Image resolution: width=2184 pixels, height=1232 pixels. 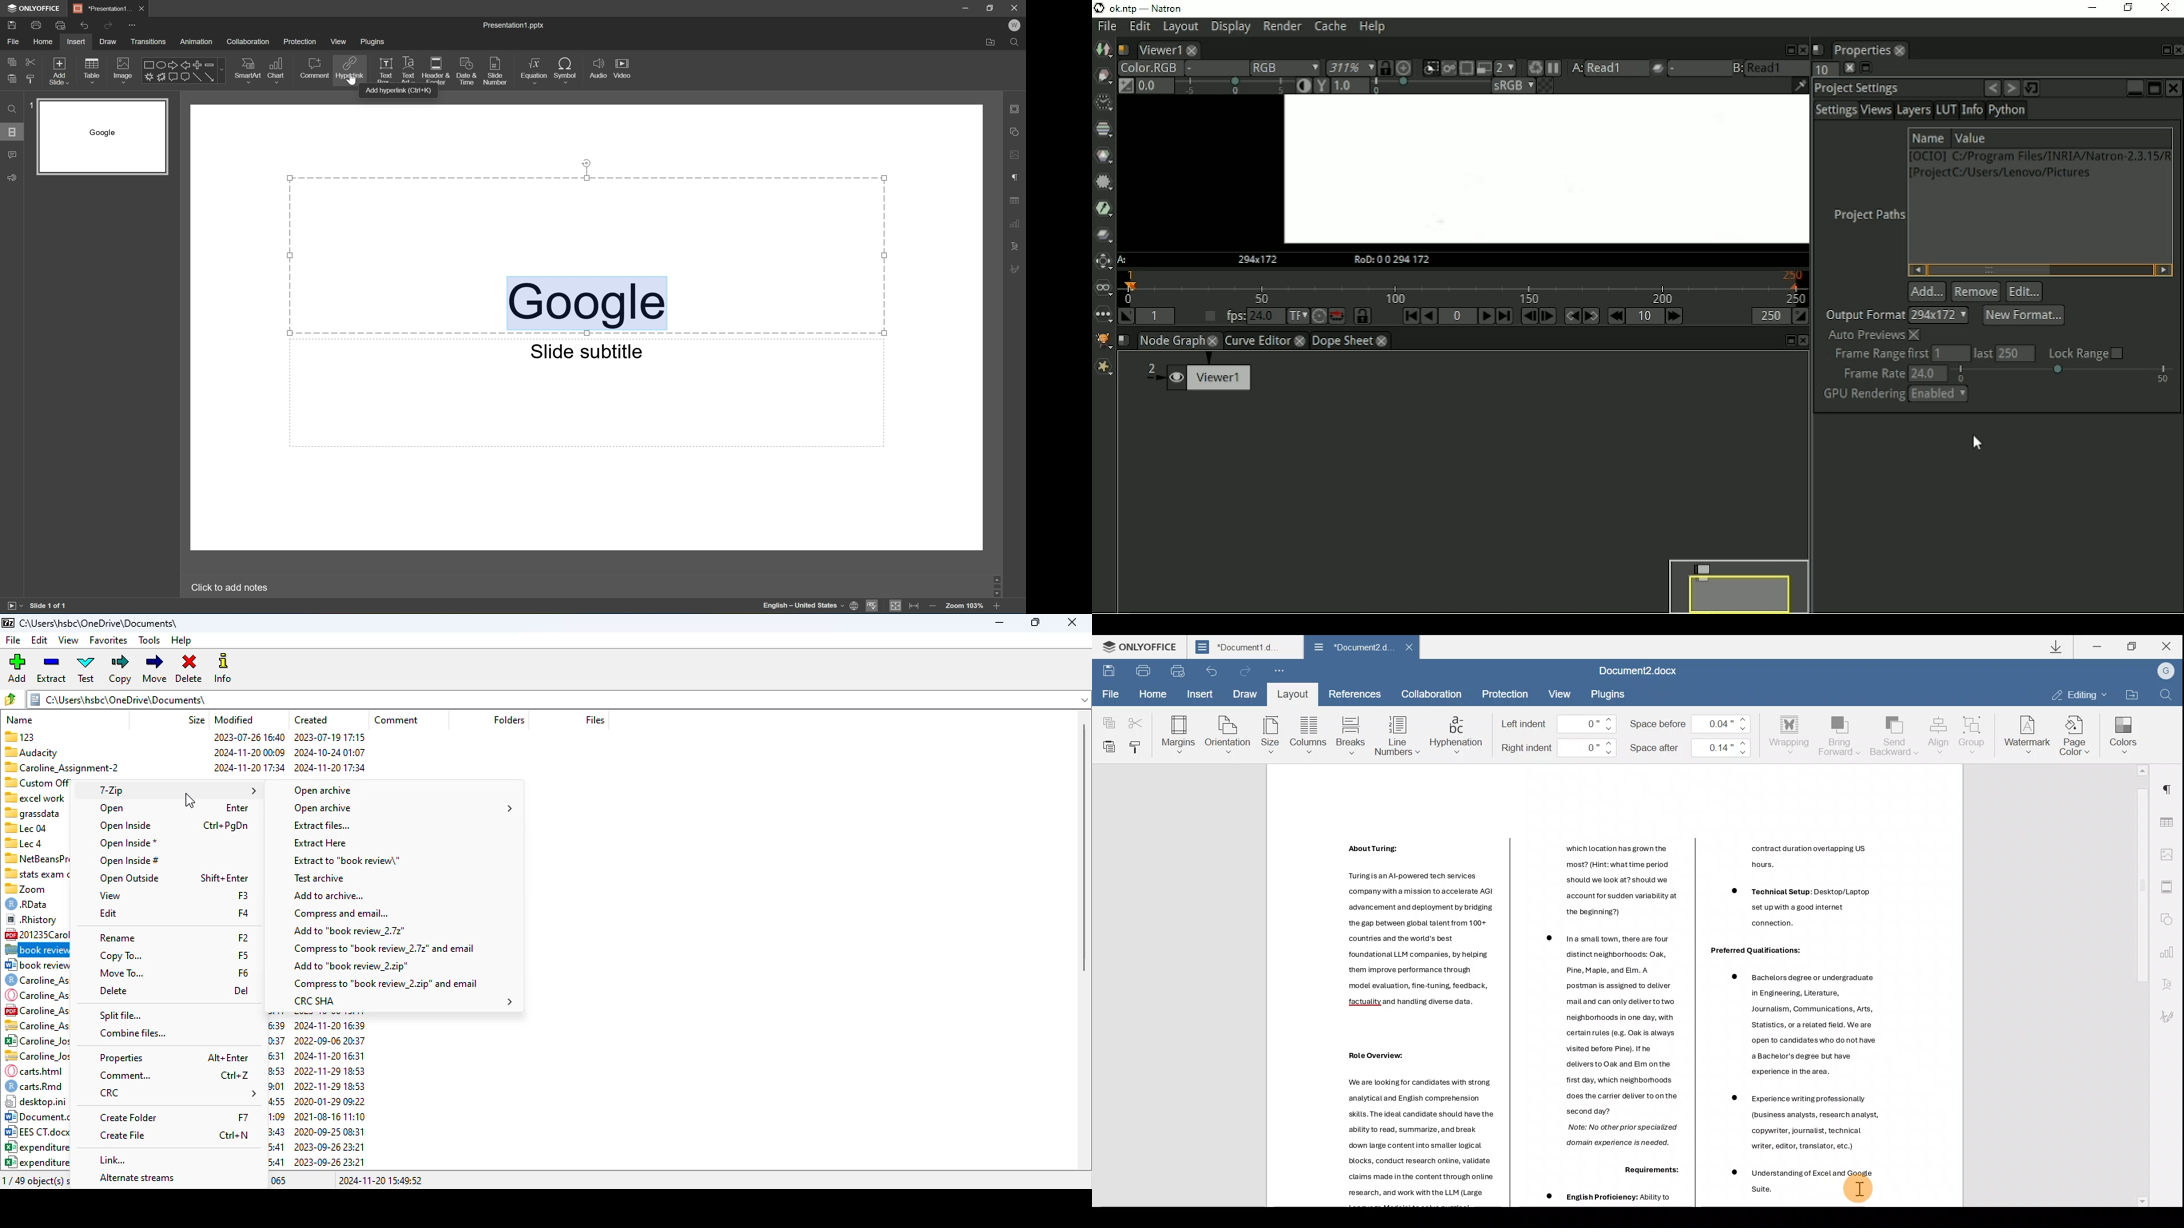 I want to click on Insert, so click(x=78, y=41).